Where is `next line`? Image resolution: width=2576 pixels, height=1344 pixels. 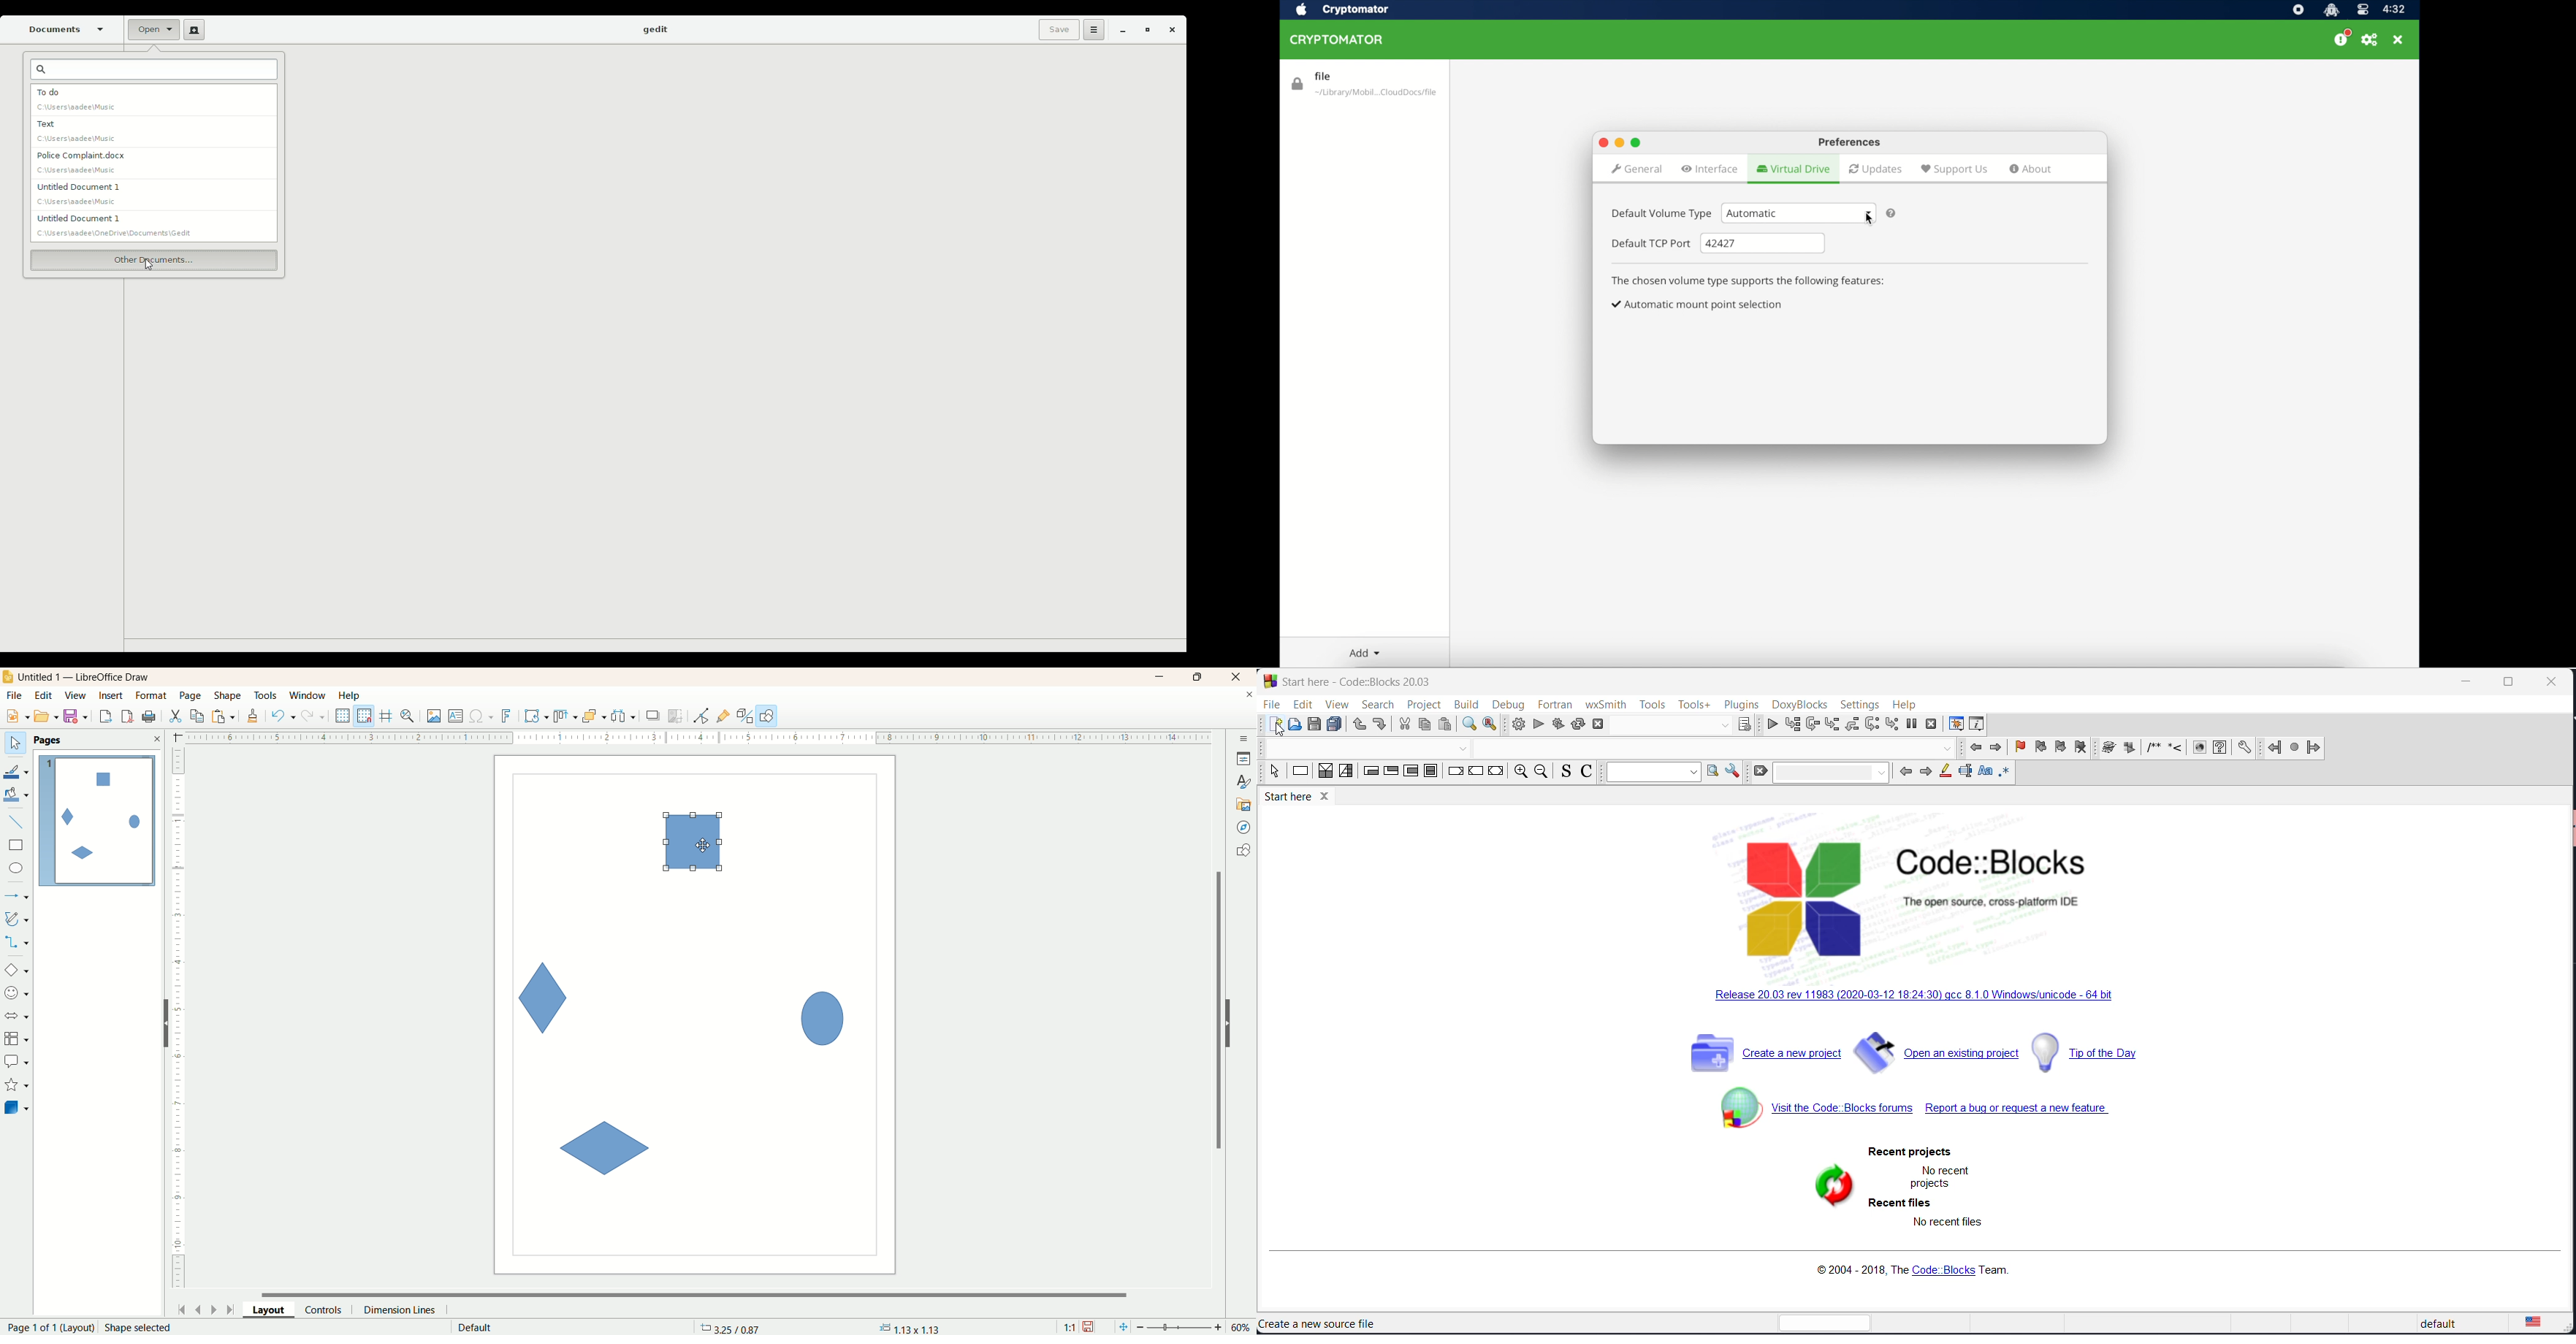 next line is located at coordinates (1811, 726).